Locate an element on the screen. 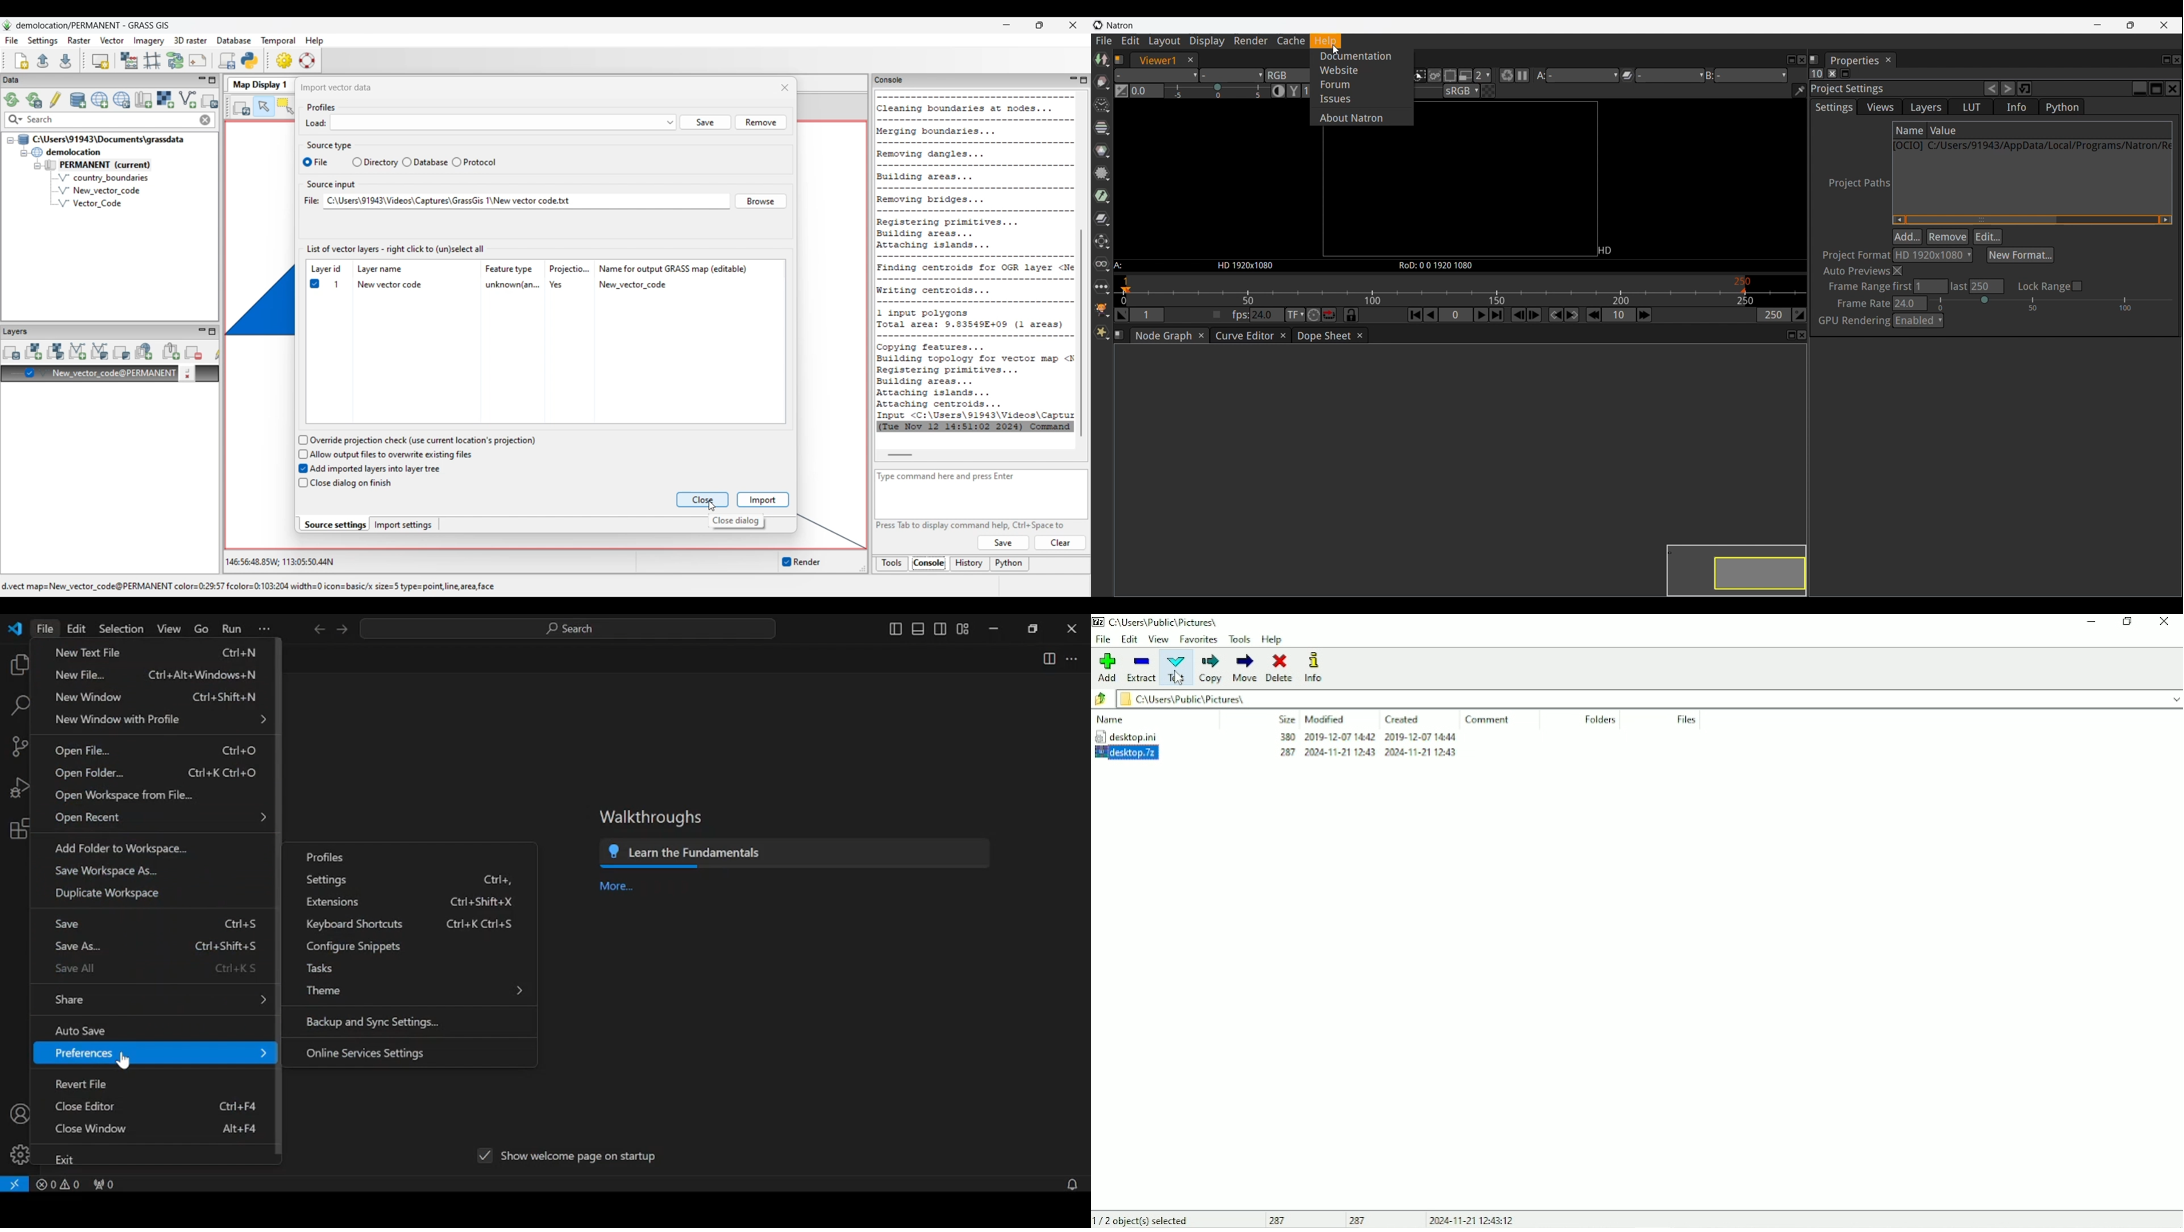  ctrl+N is located at coordinates (240, 653).